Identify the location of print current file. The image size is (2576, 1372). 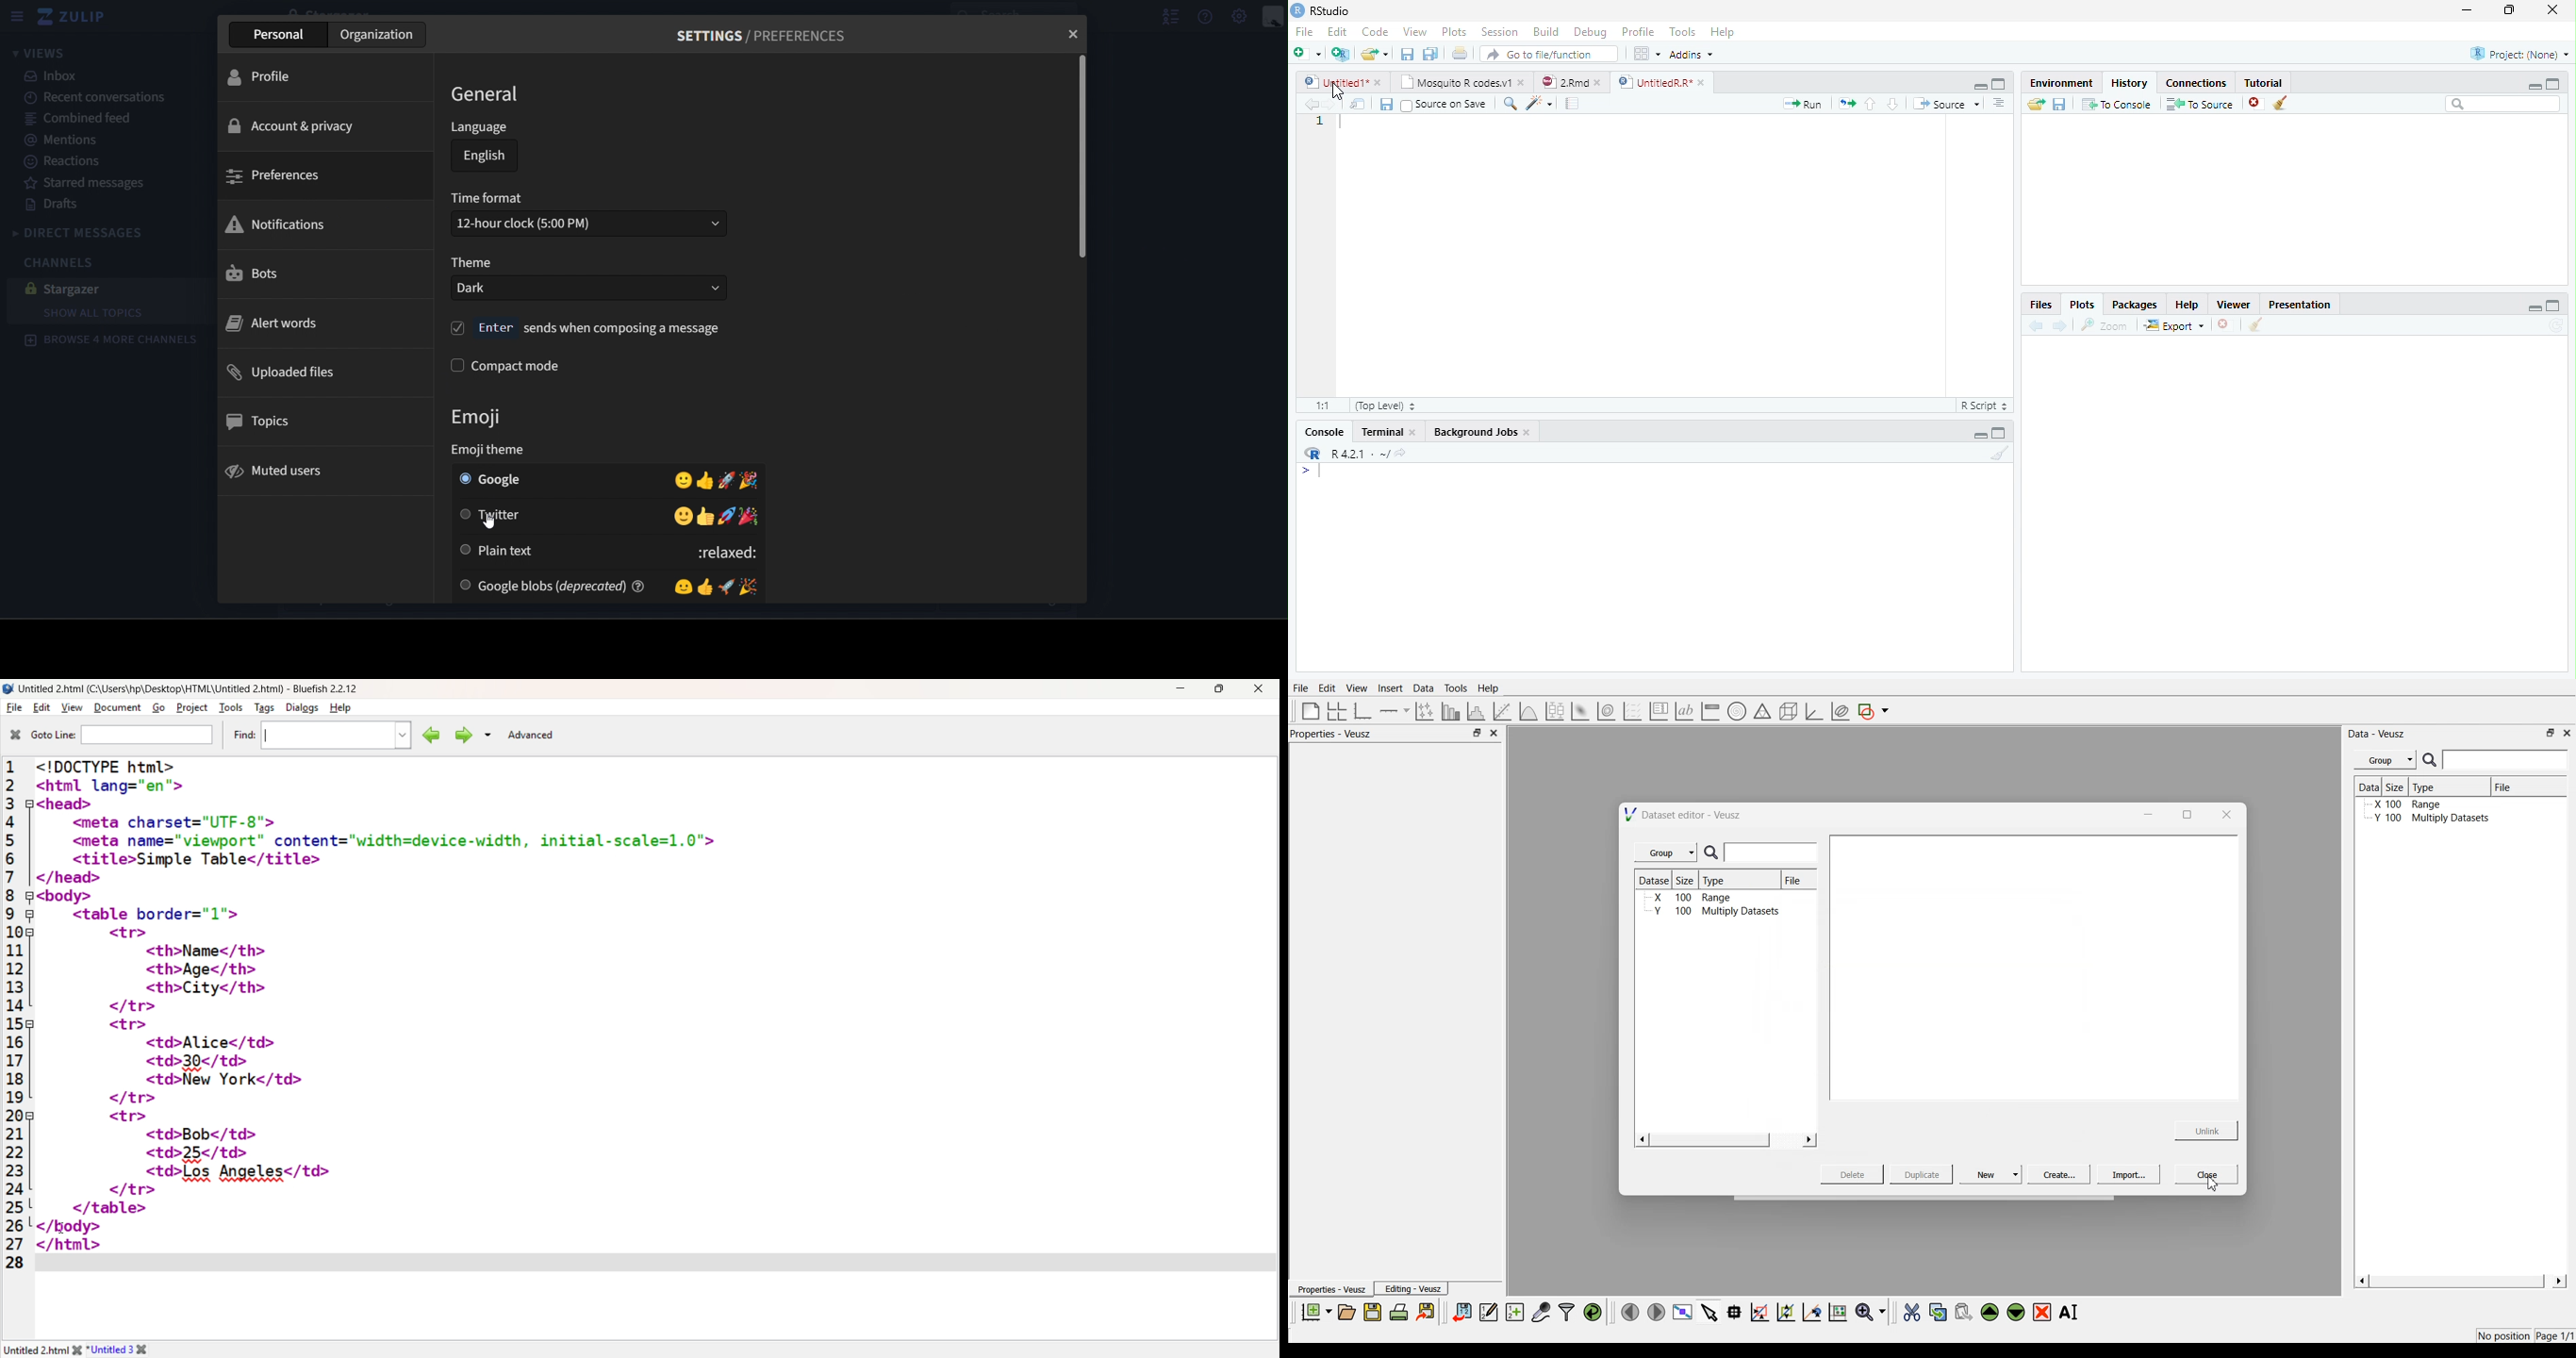
(1460, 53).